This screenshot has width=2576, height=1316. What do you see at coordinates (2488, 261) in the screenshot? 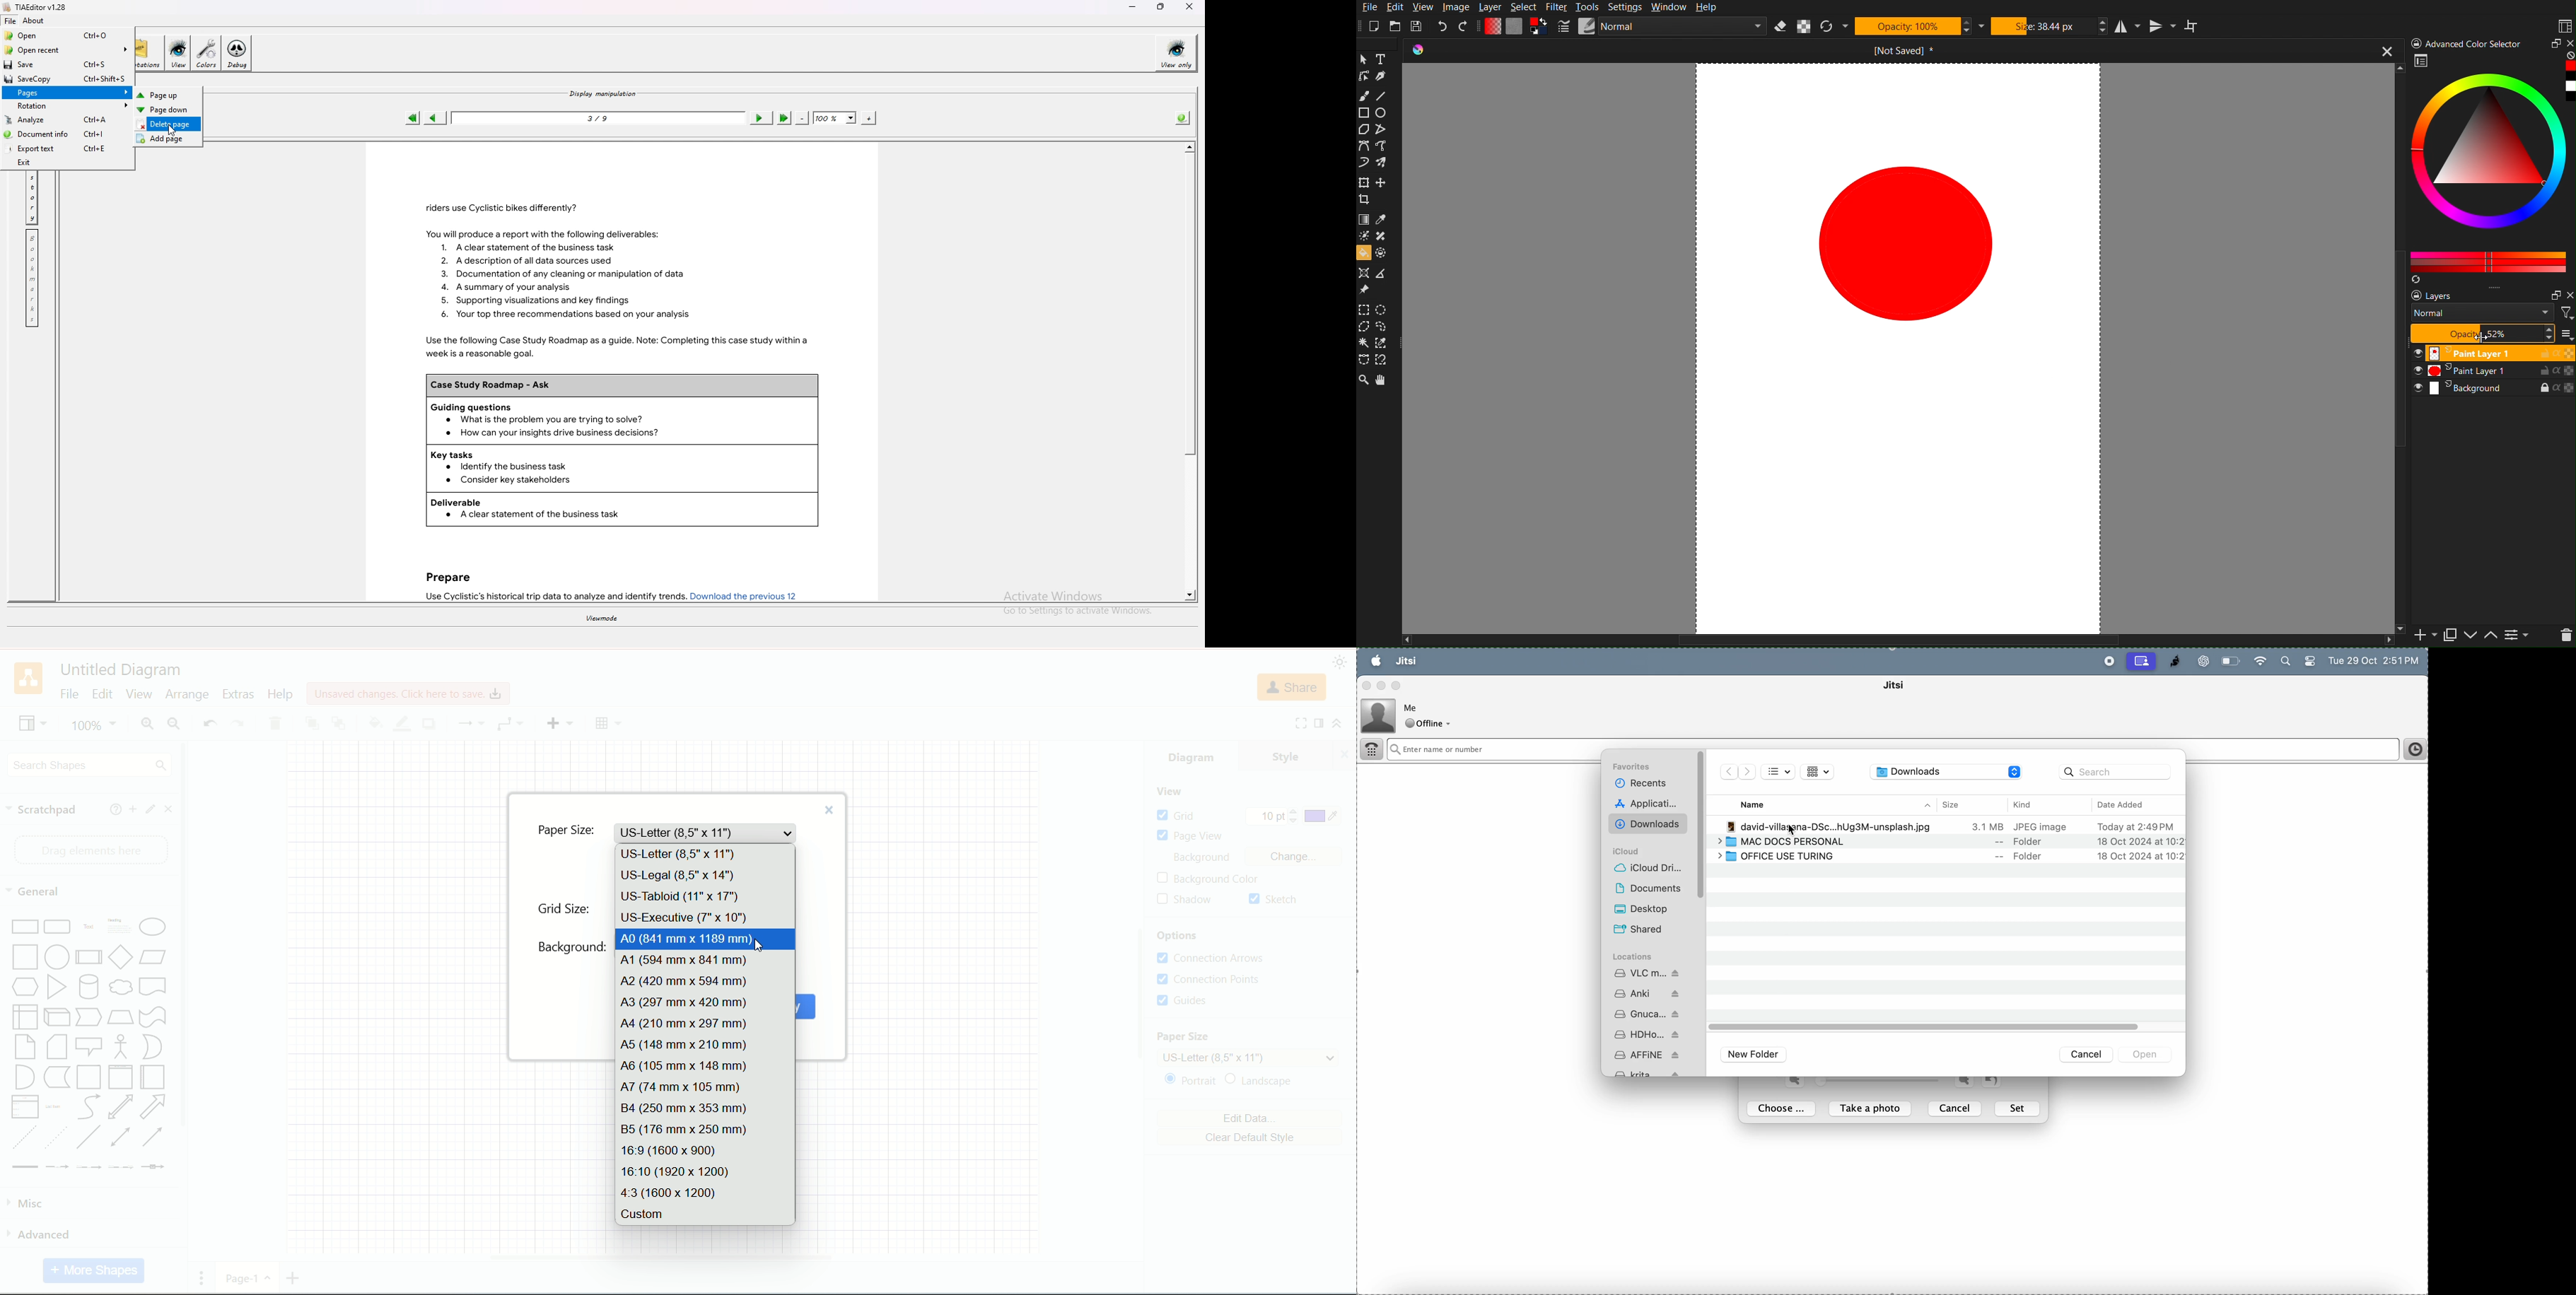
I see `Color Pallet` at bounding box center [2488, 261].